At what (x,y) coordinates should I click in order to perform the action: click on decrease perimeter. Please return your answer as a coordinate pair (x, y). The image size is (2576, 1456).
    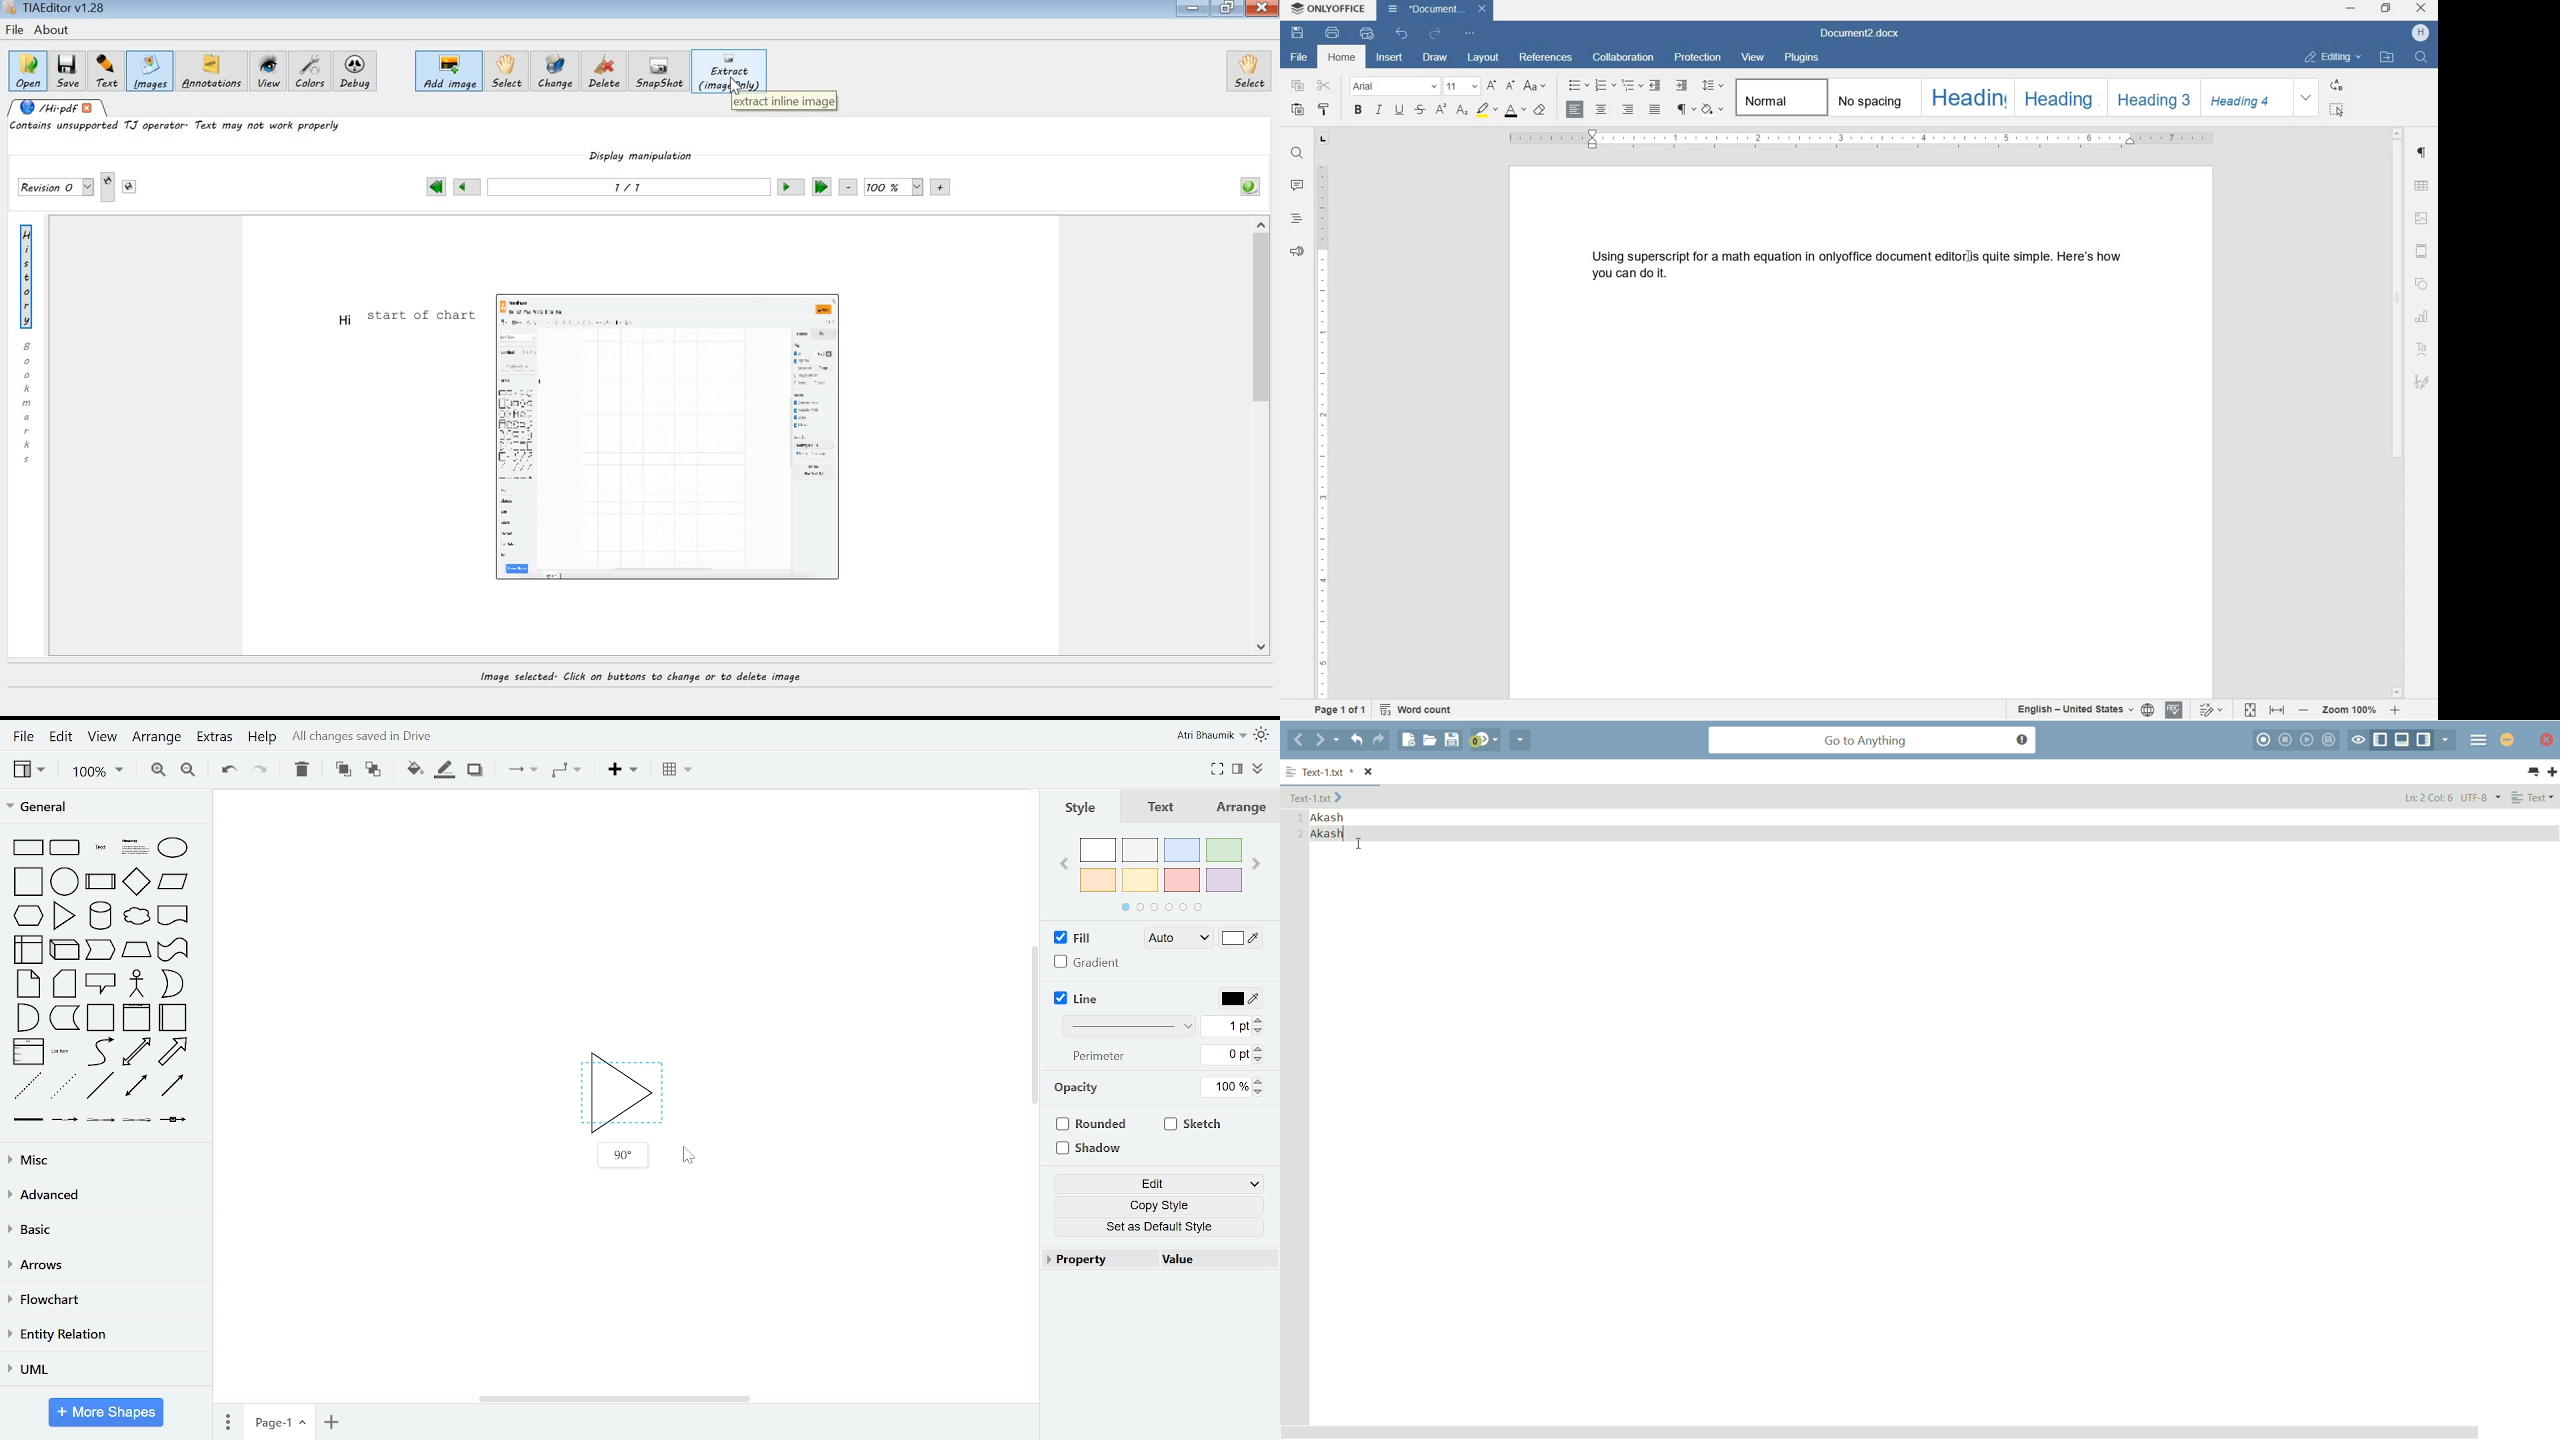
    Looking at the image, I should click on (1259, 1059).